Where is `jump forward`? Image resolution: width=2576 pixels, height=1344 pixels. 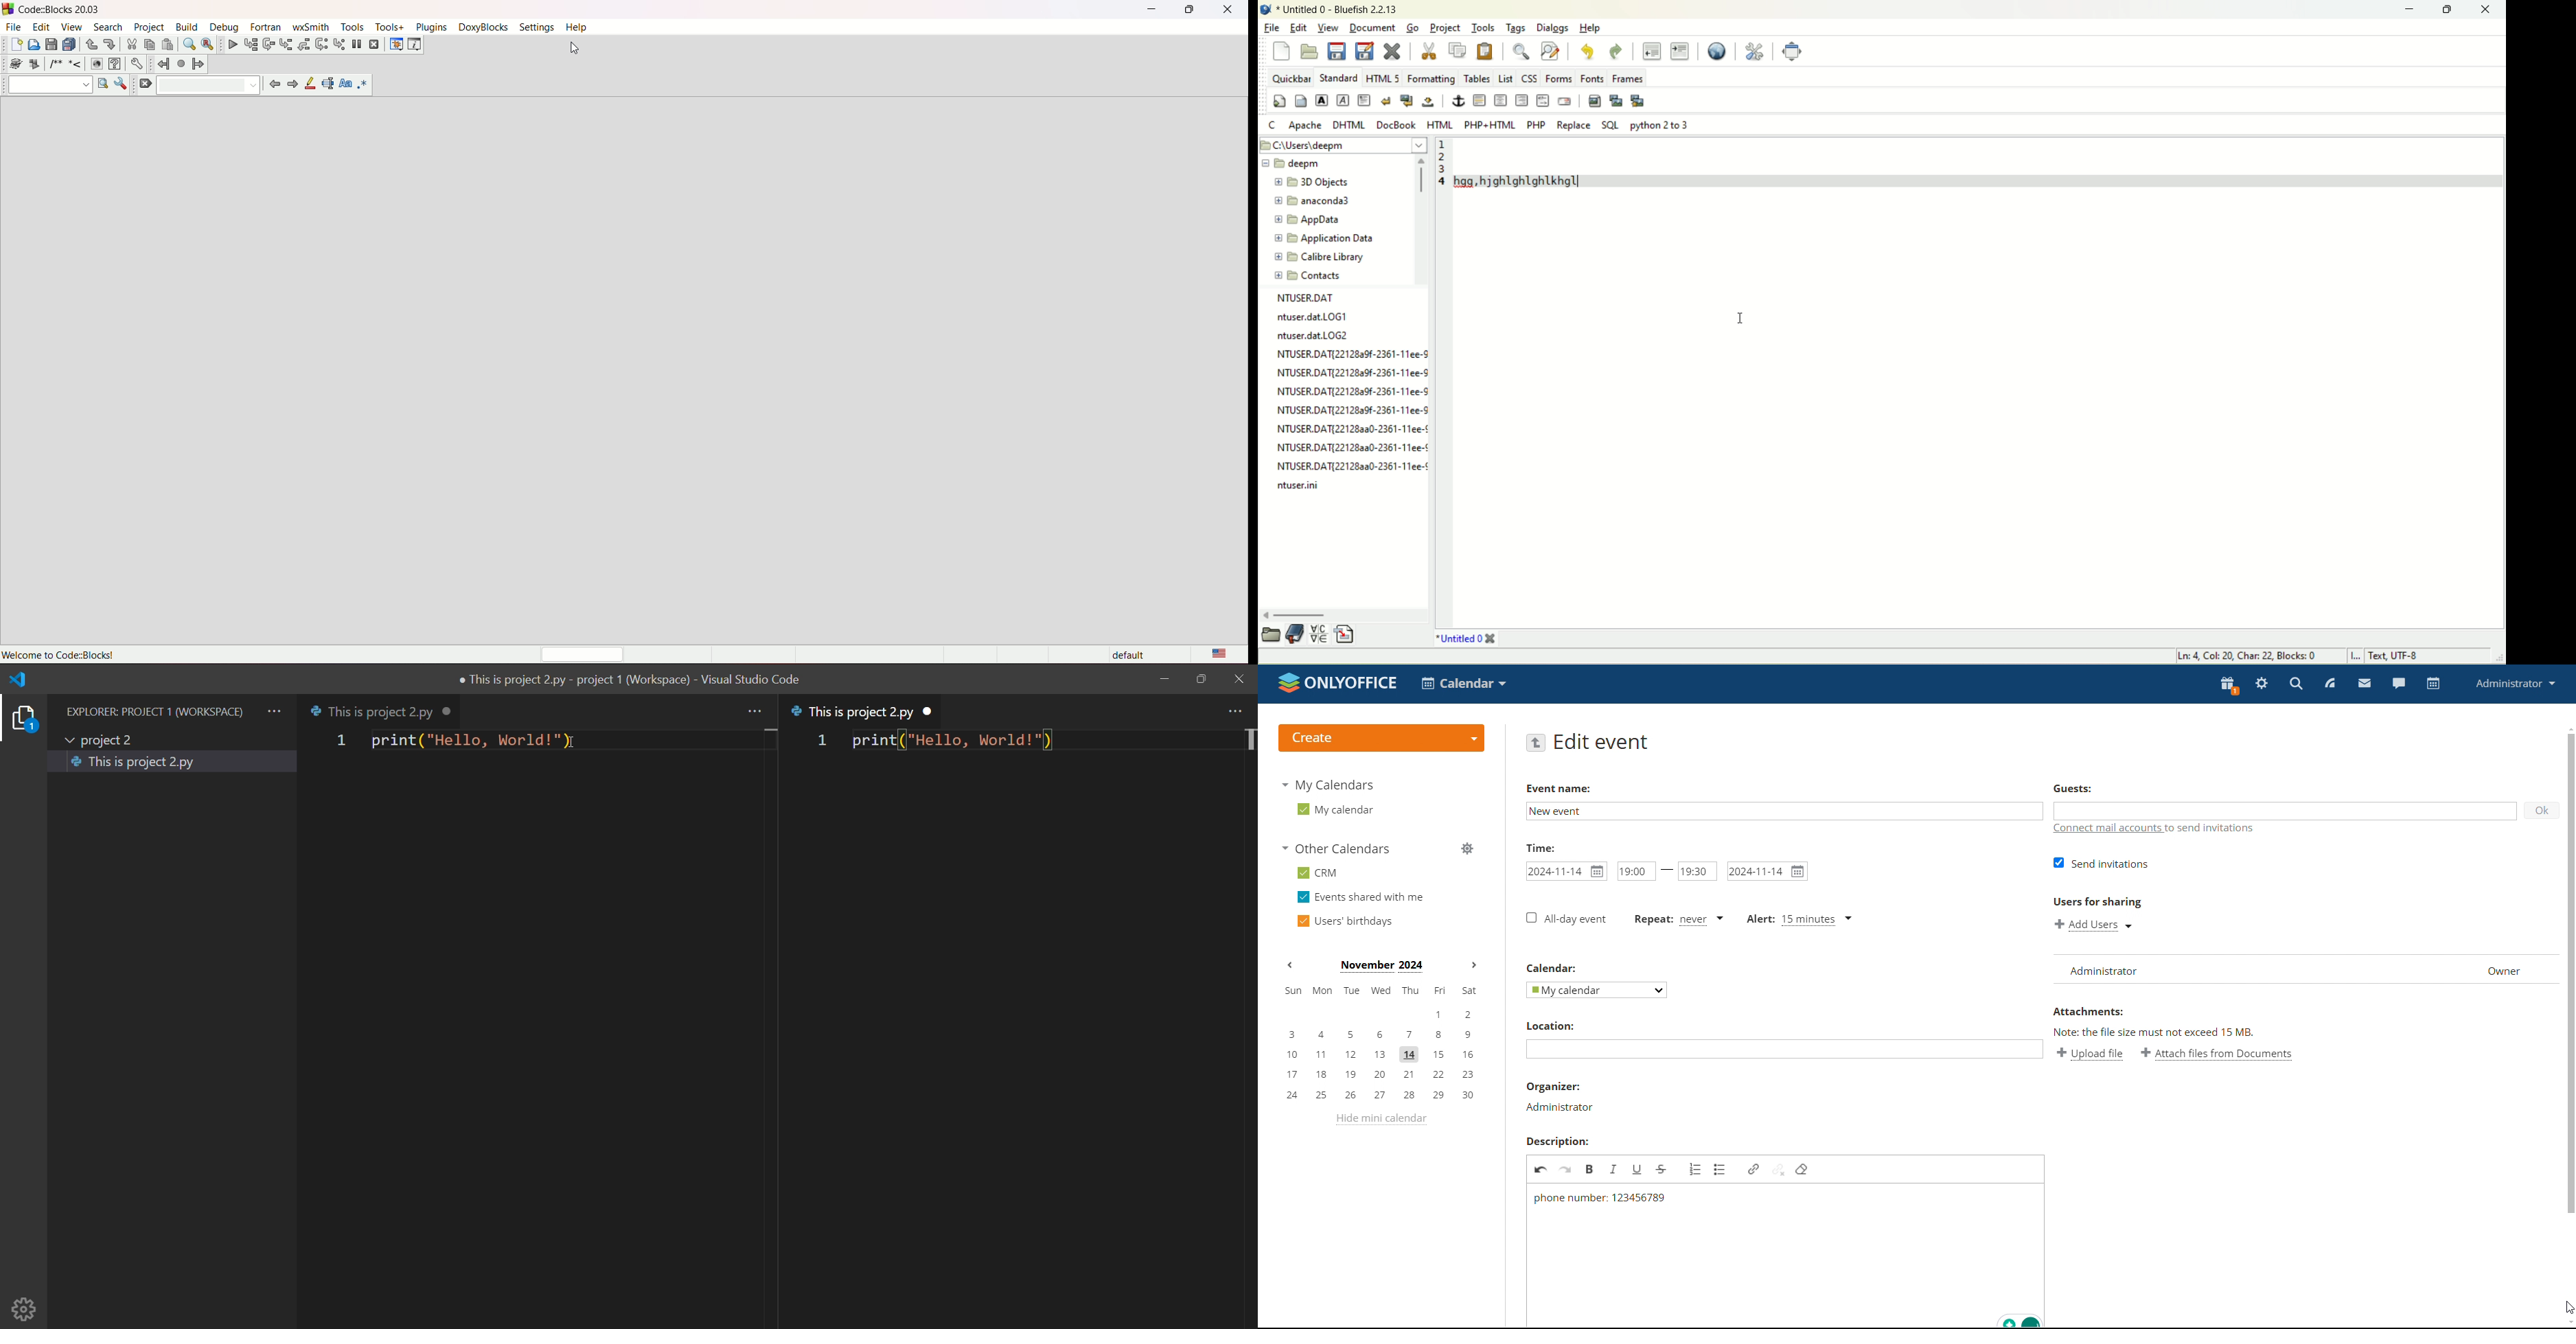
jump forward is located at coordinates (202, 64).